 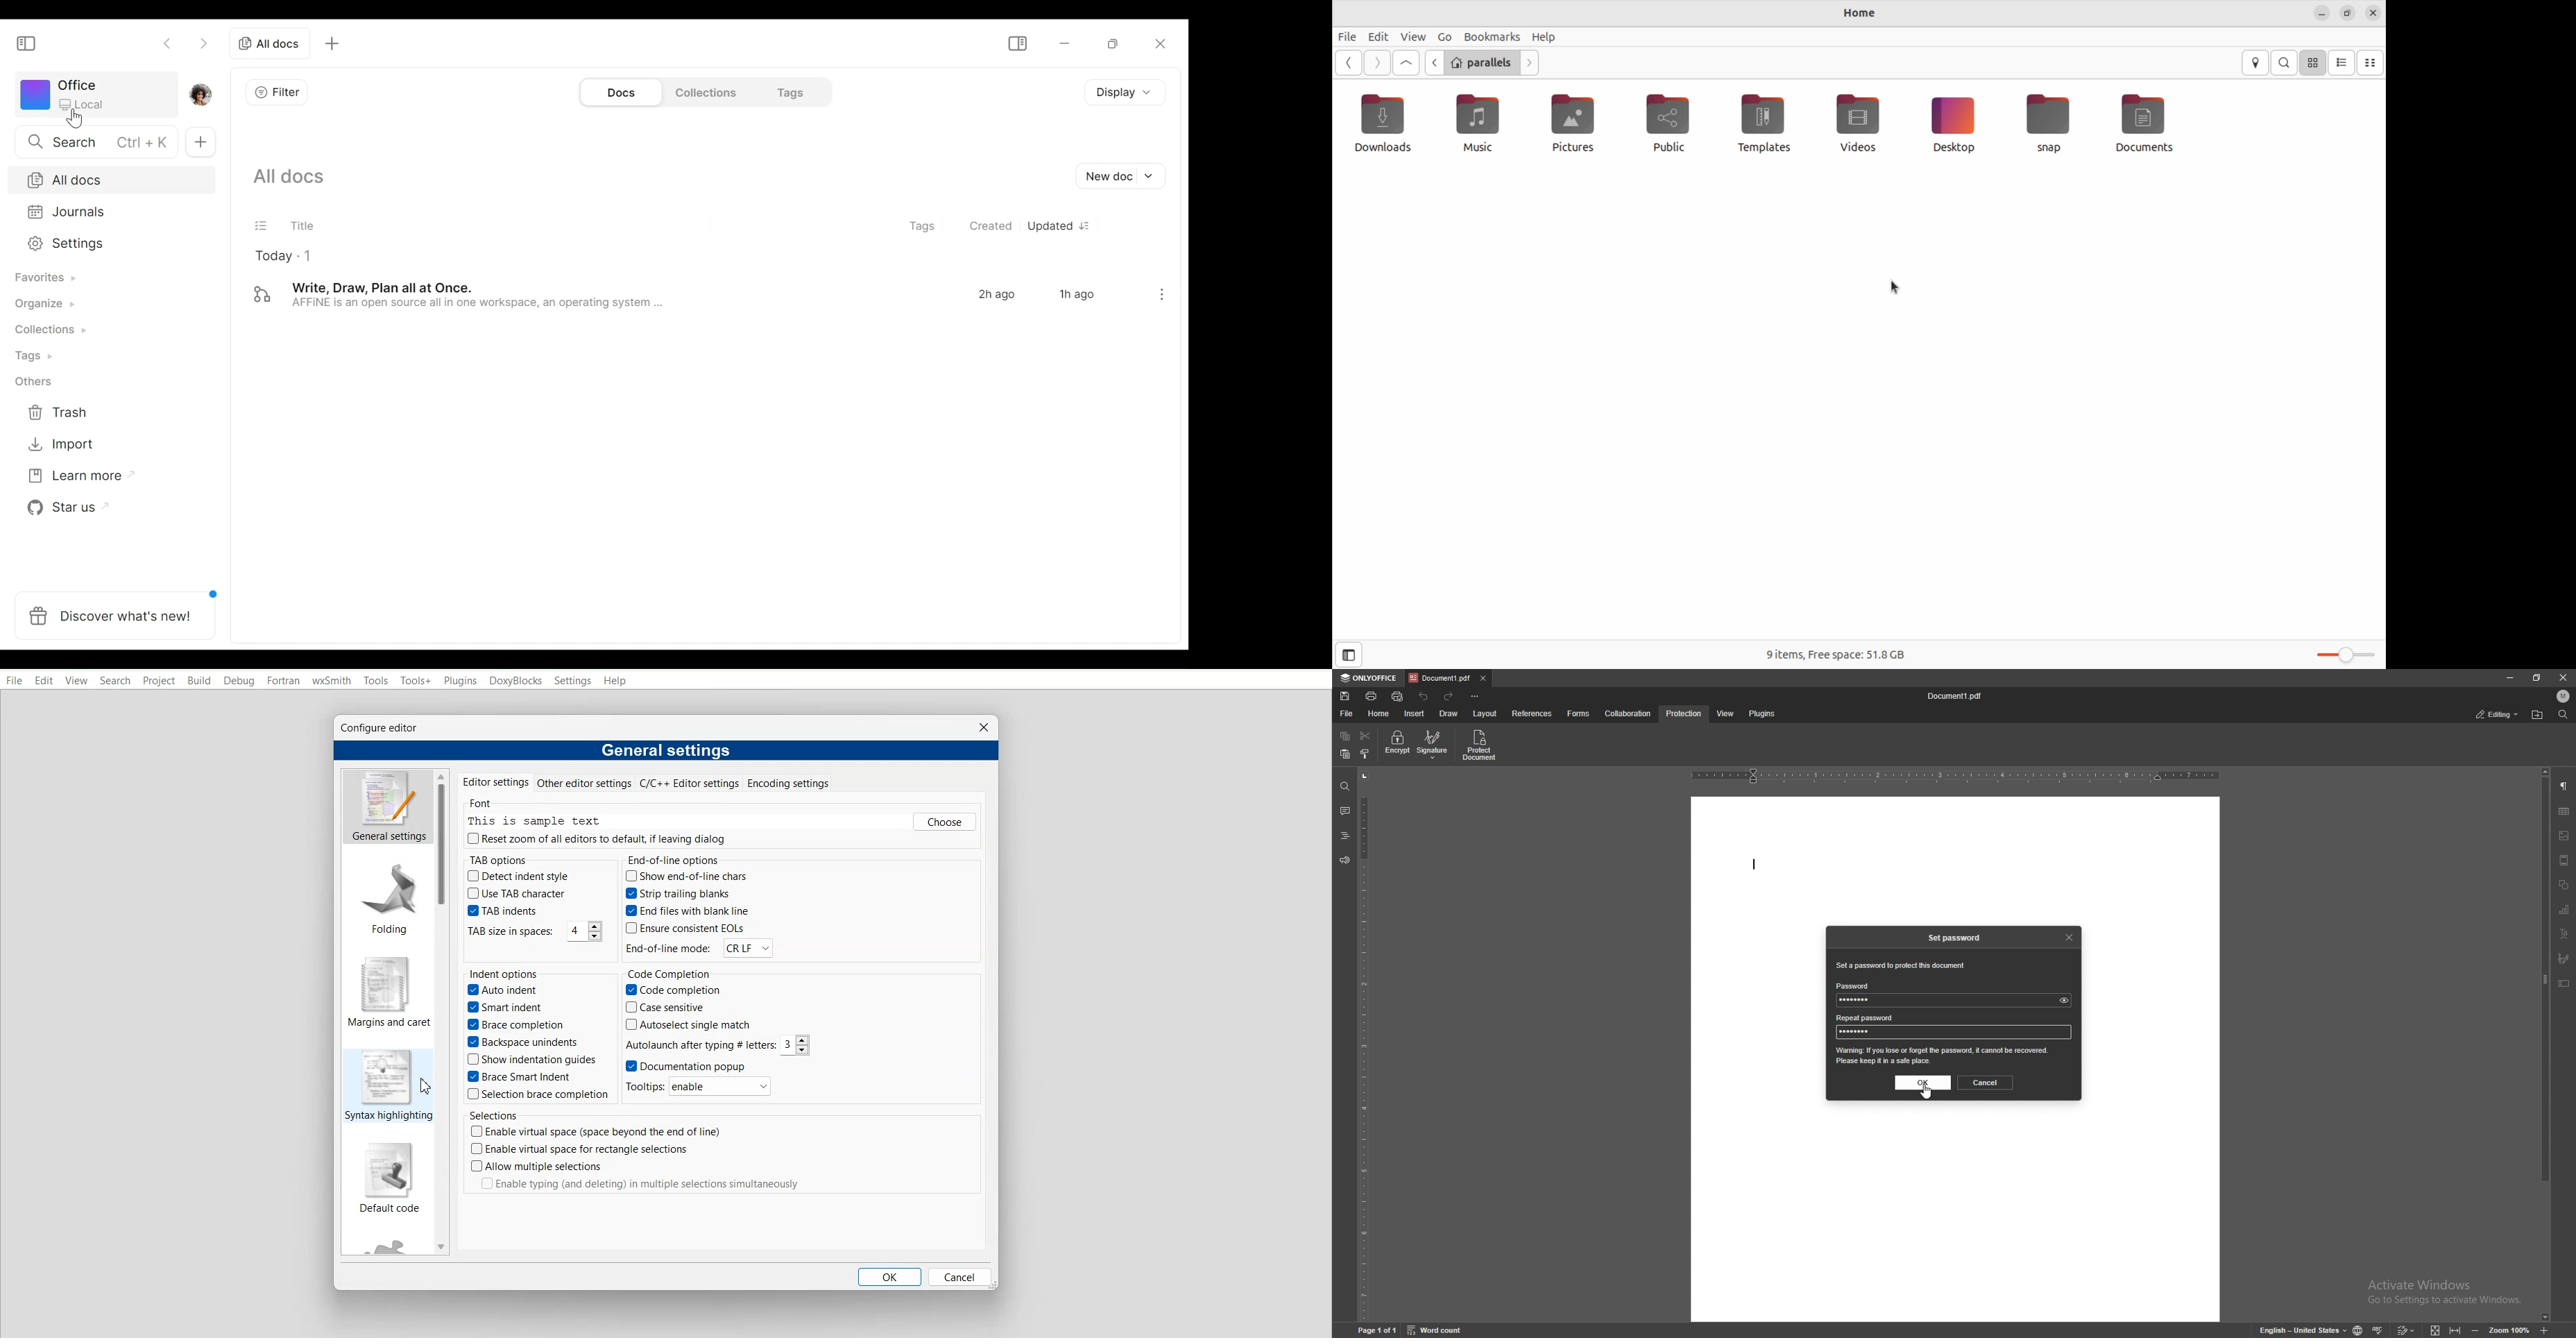 I want to click on set a password, so click(x=1900, y=966).